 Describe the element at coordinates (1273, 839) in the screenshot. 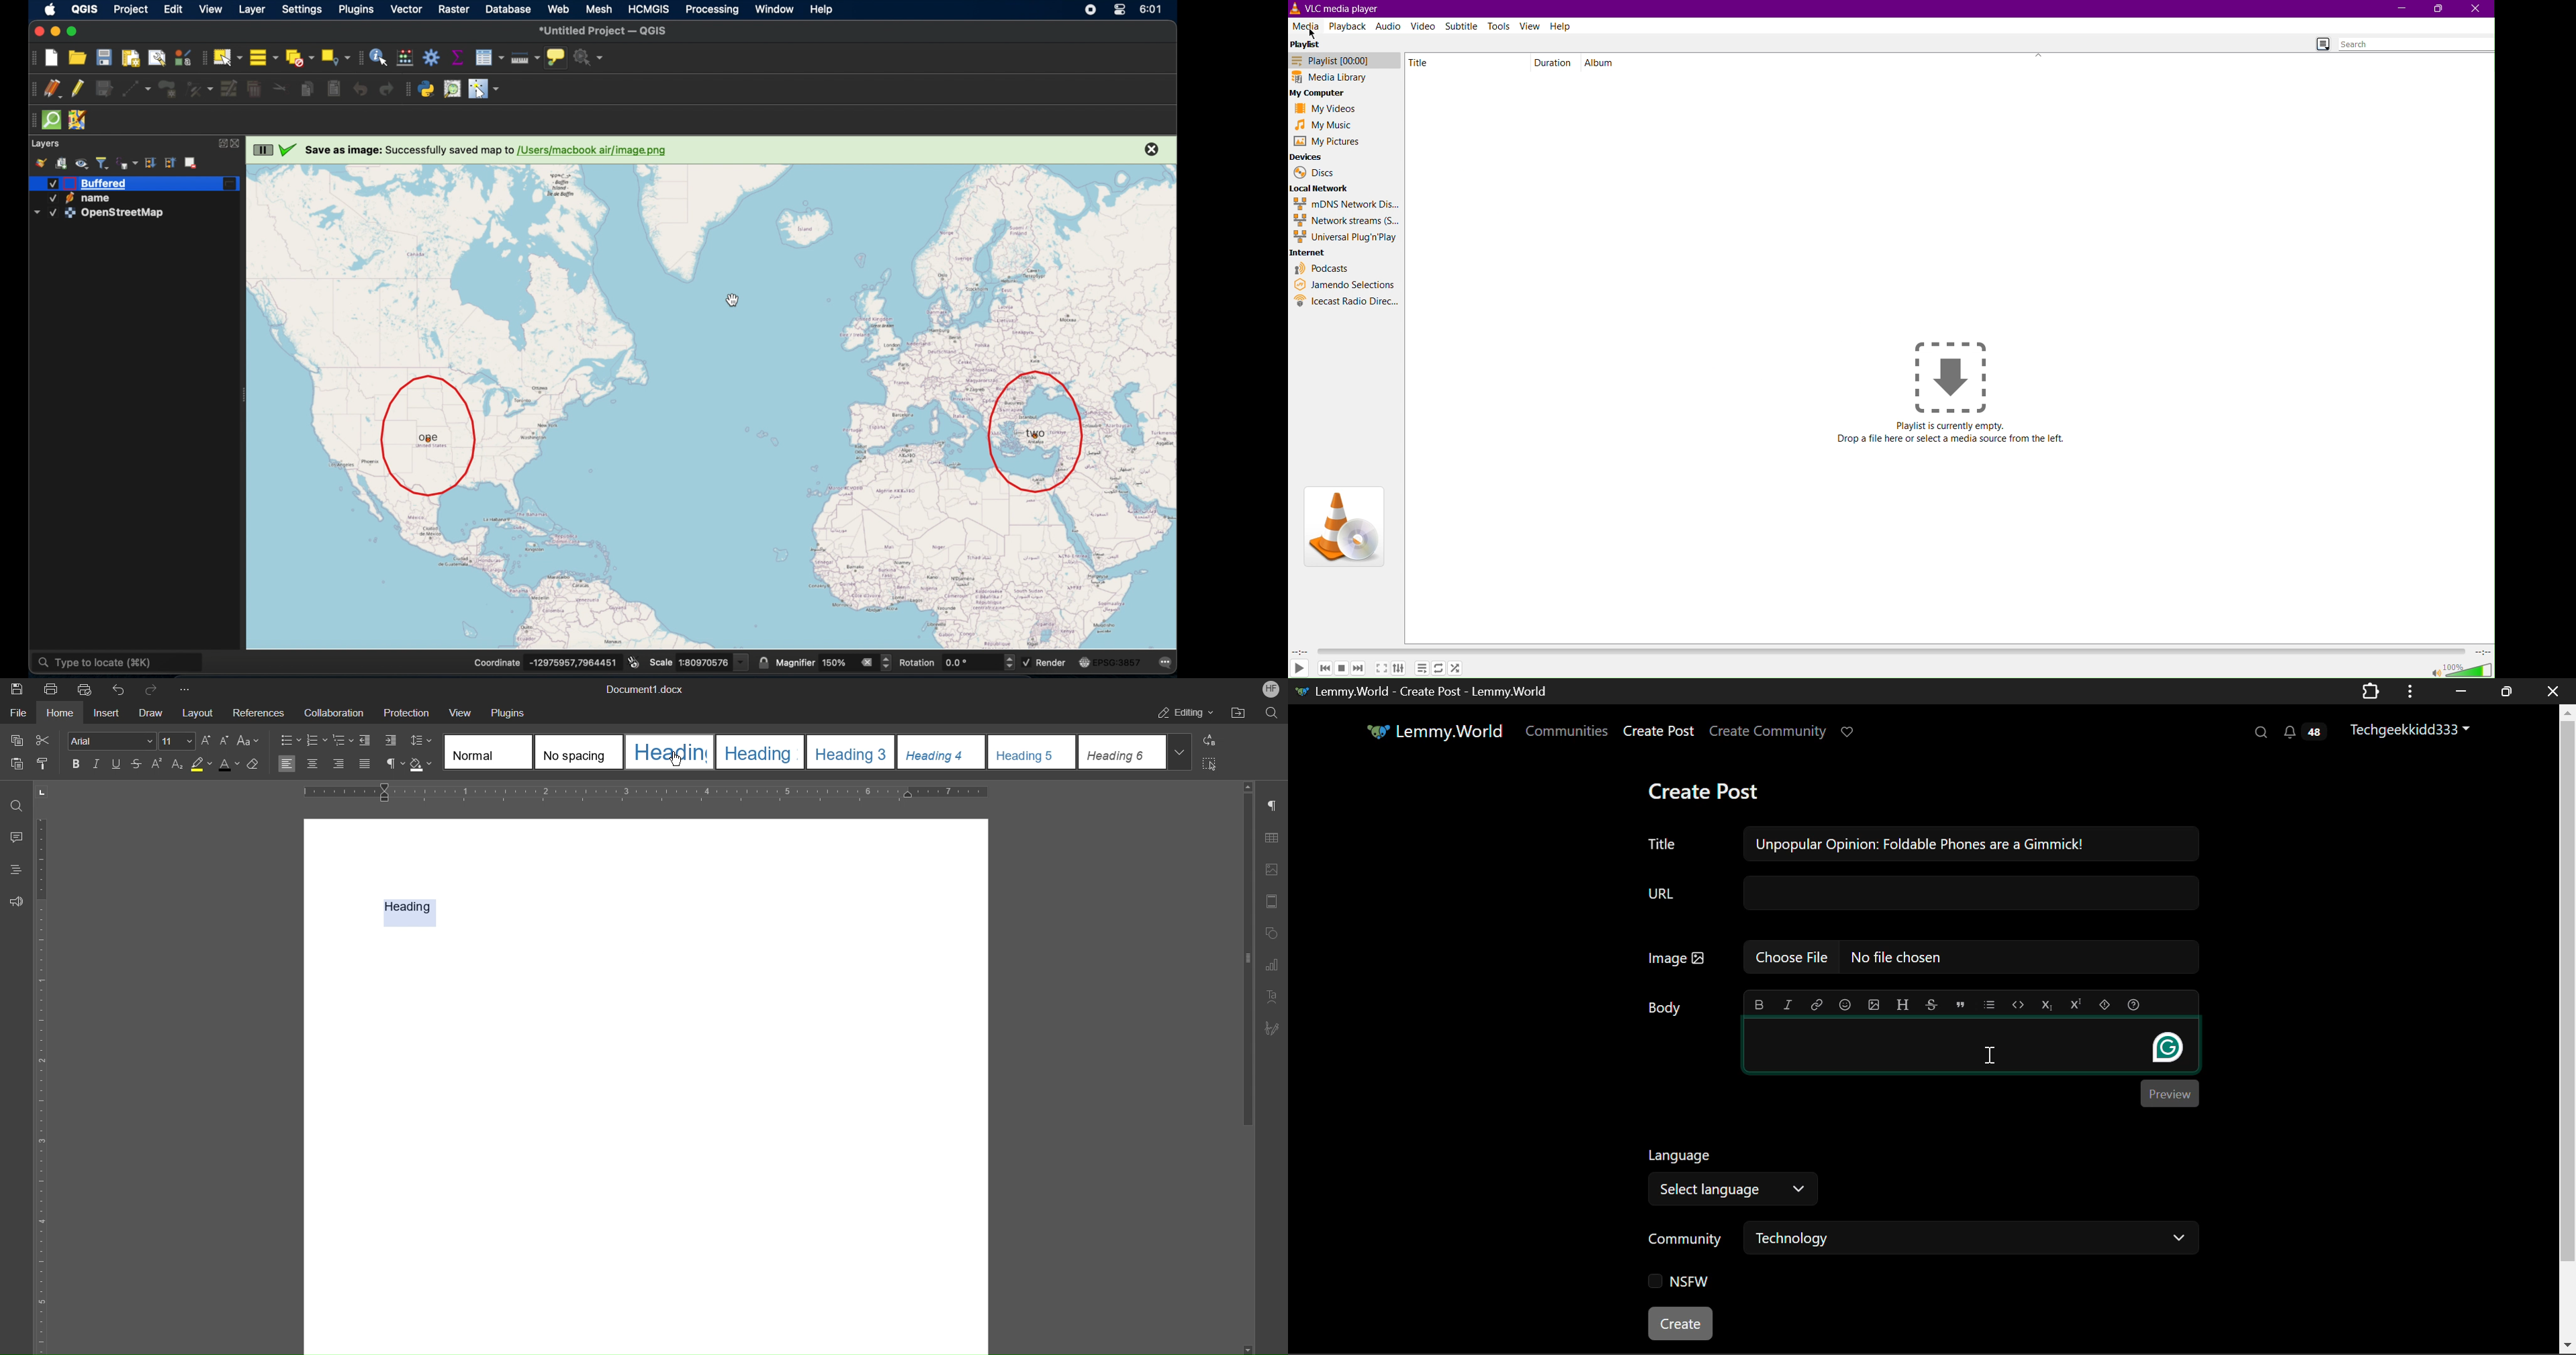

I see `Table` at that location.